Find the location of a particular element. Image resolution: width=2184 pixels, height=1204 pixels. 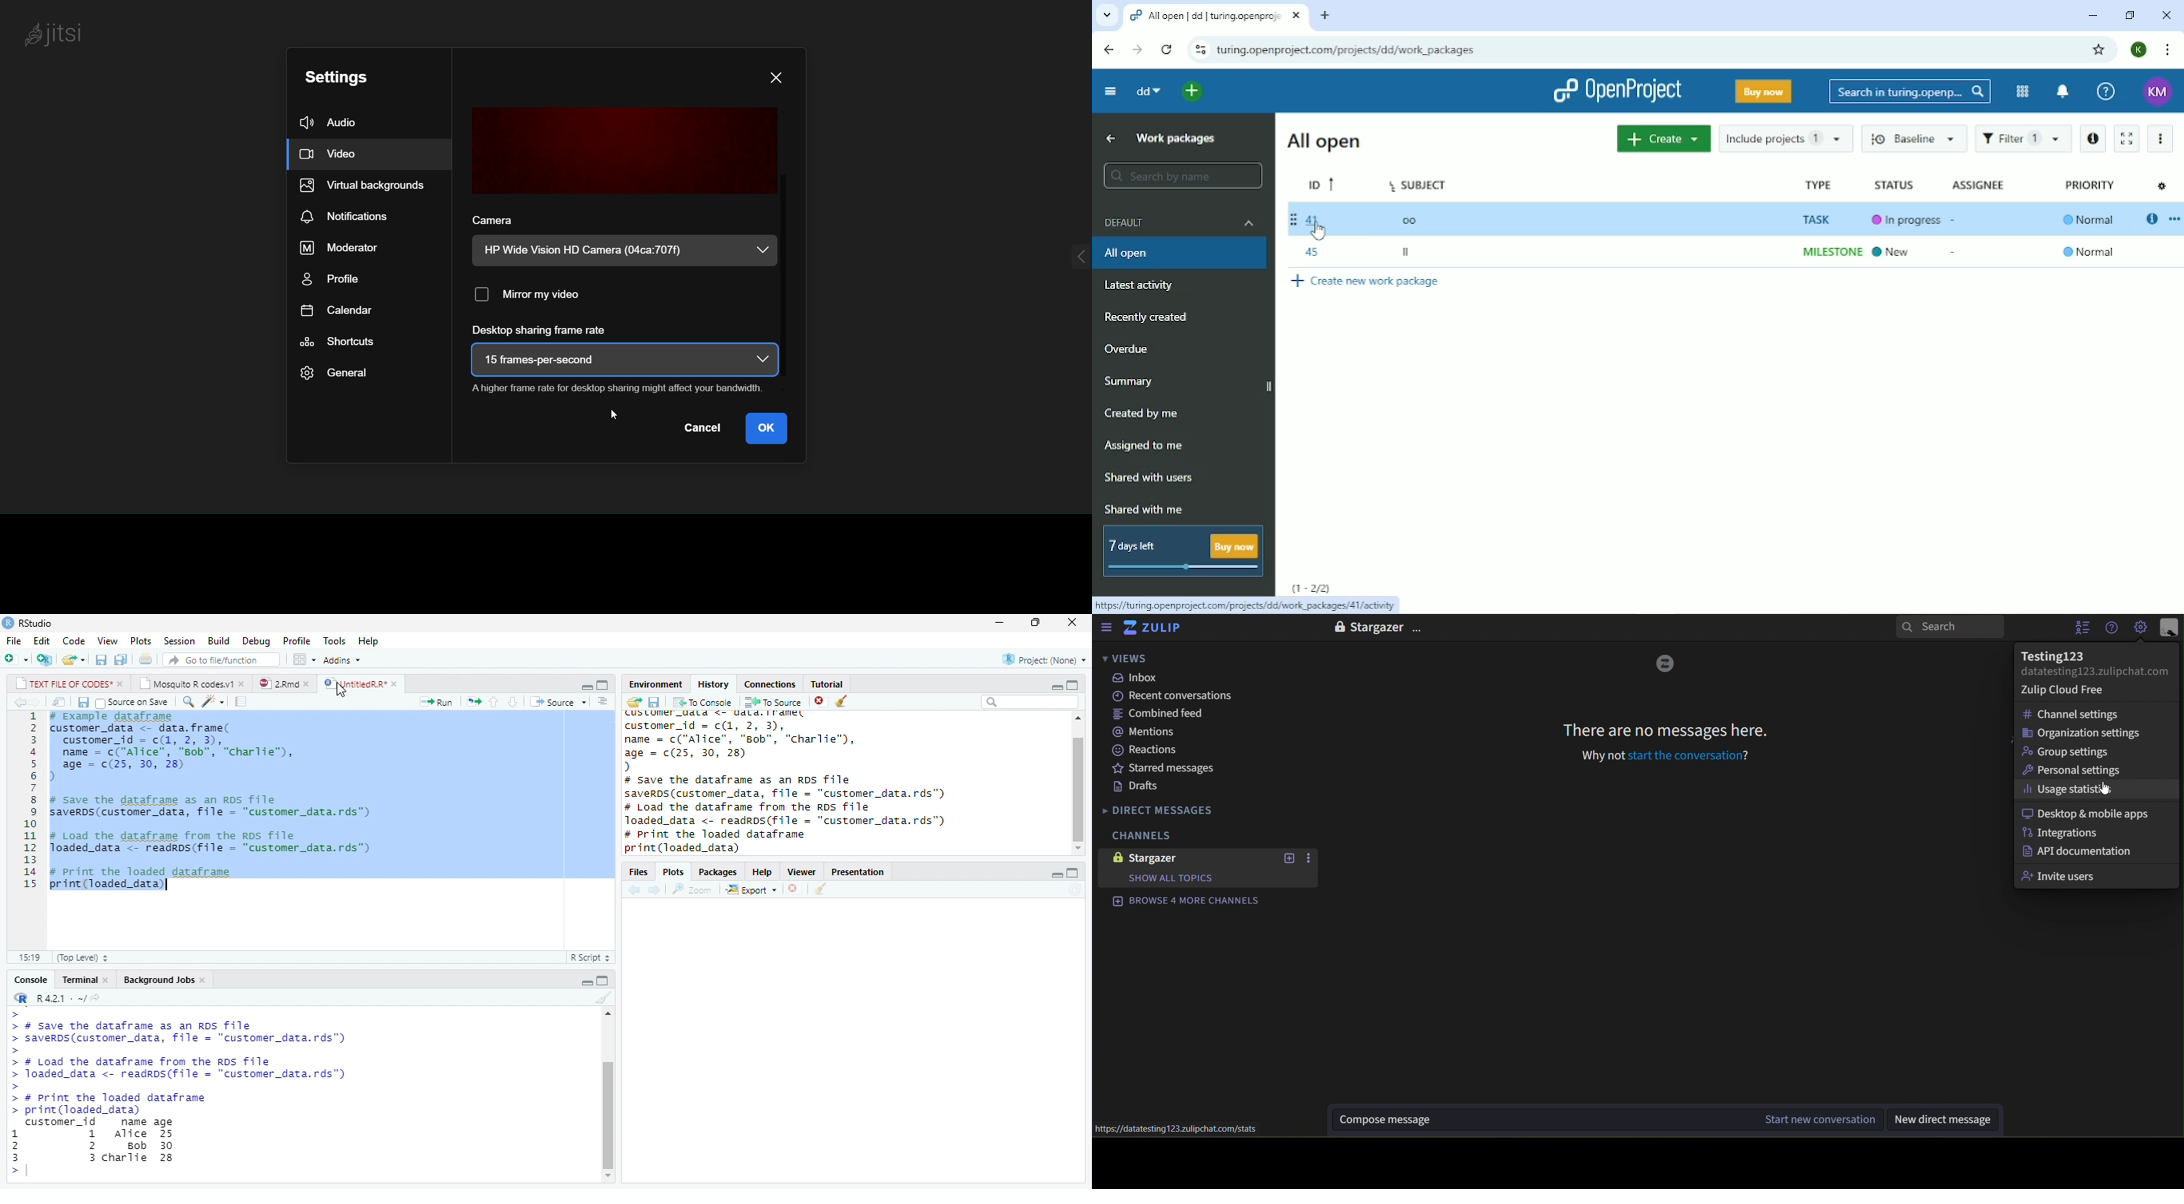

close is located at coordinates (1072, 621).